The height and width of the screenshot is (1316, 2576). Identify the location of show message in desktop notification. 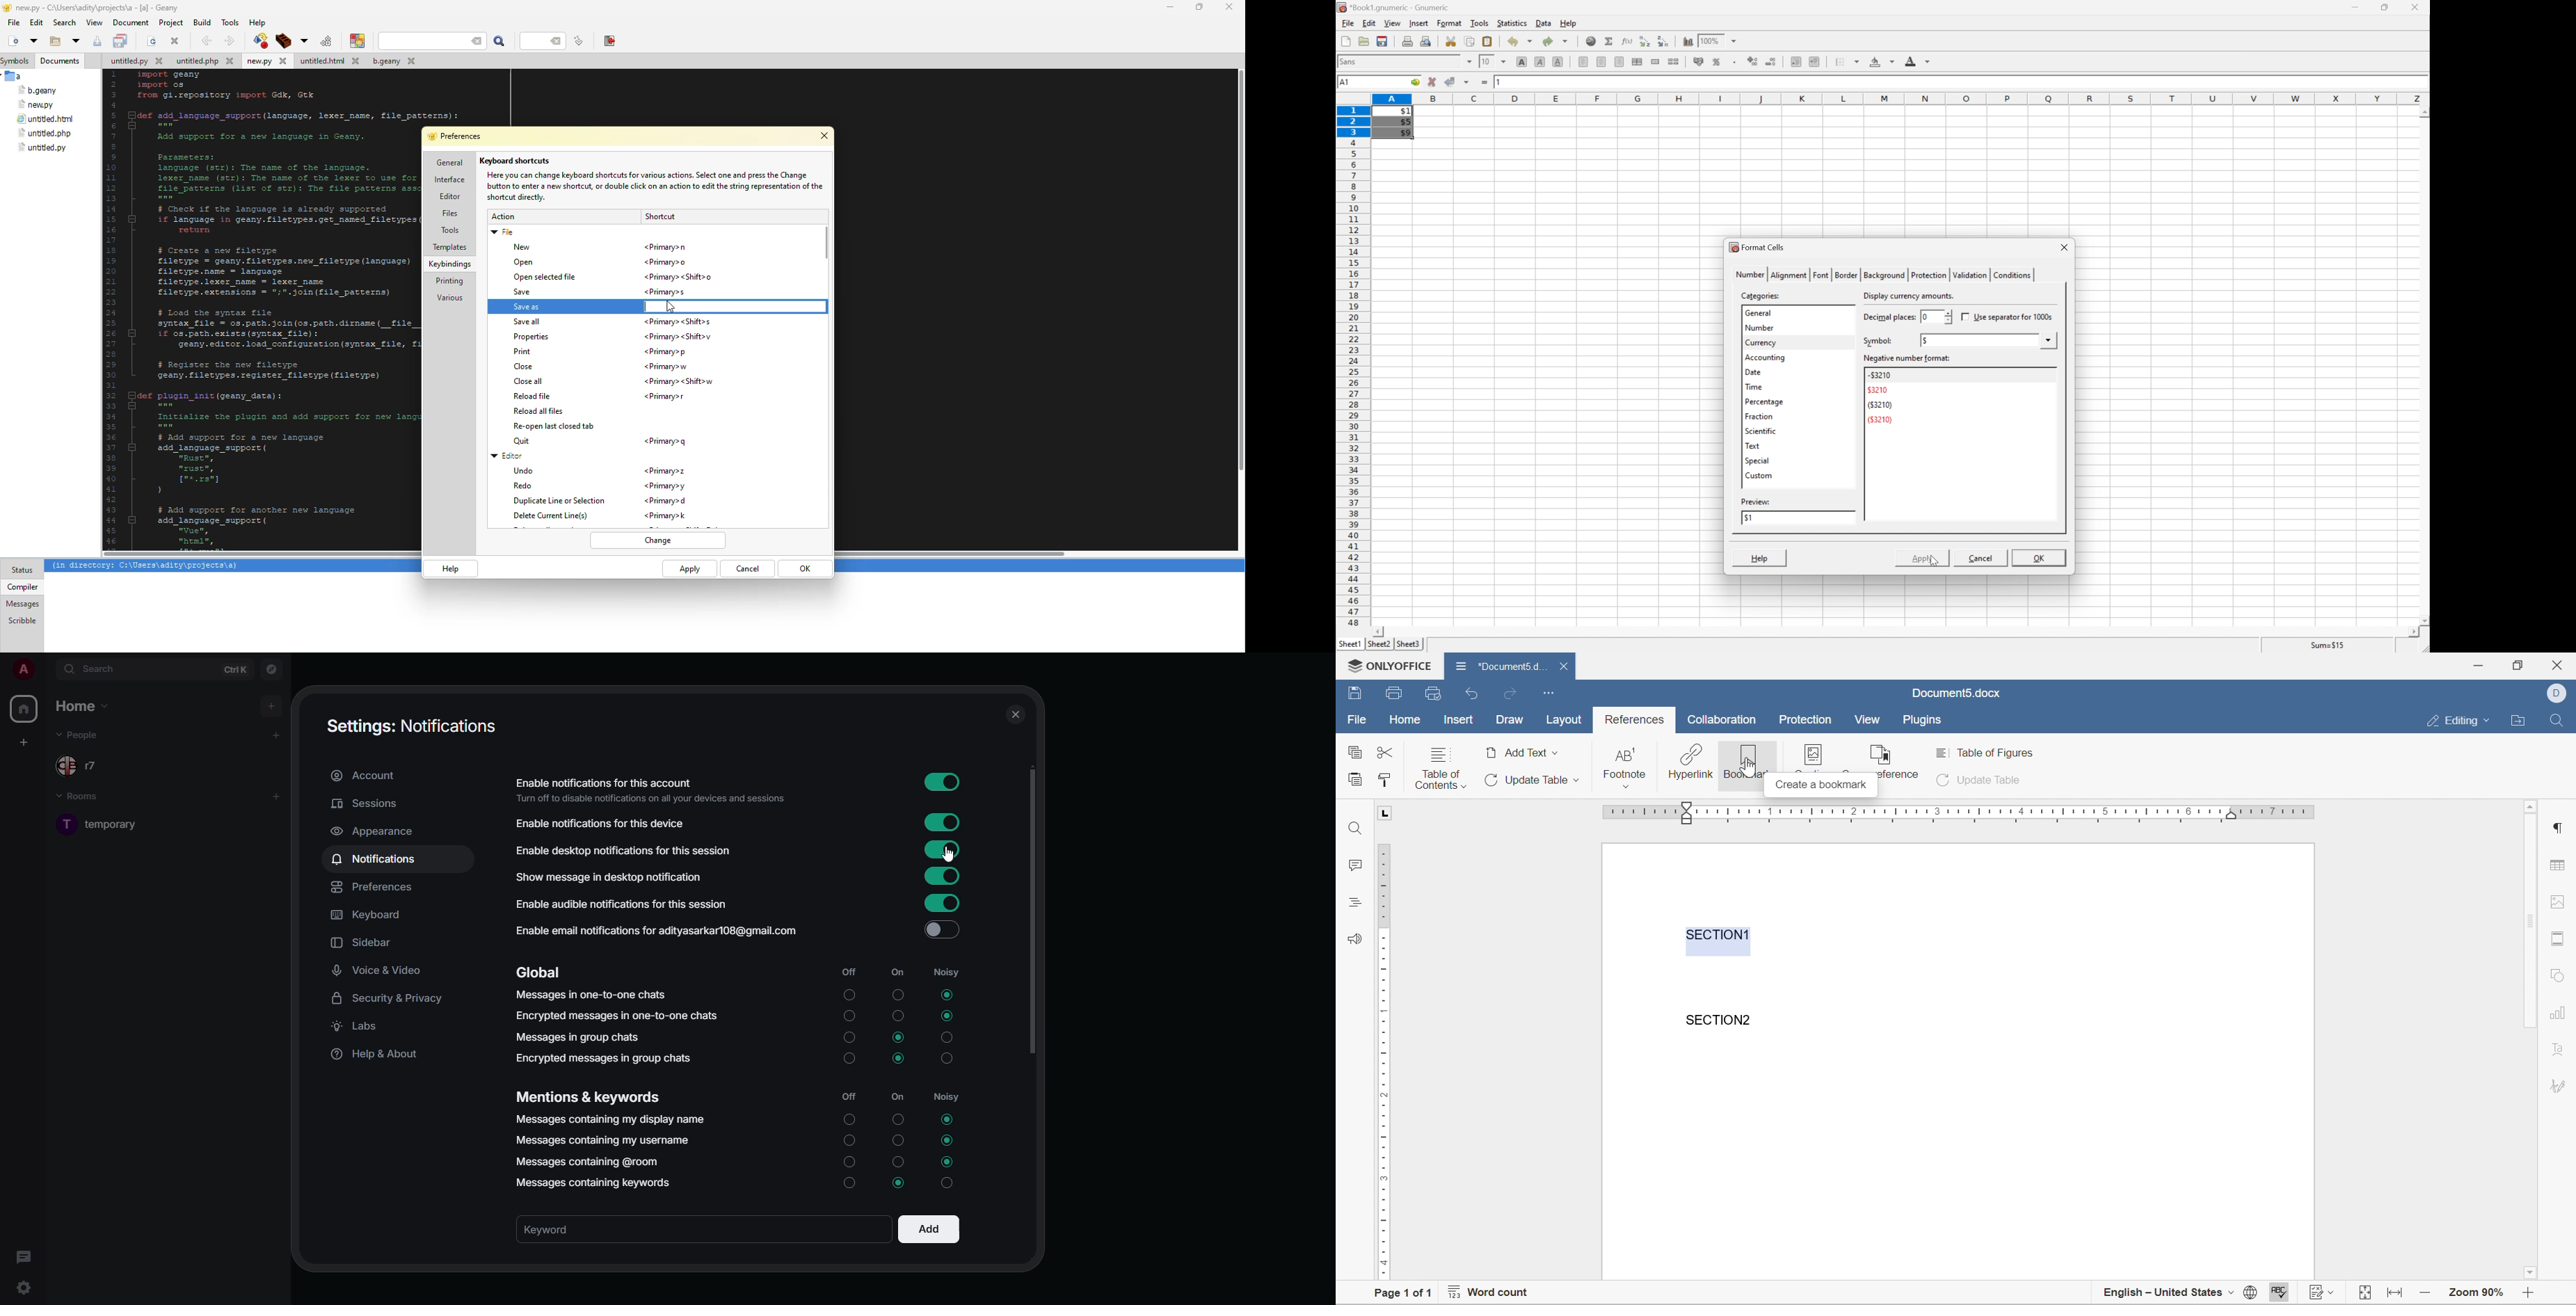
(607, 876).